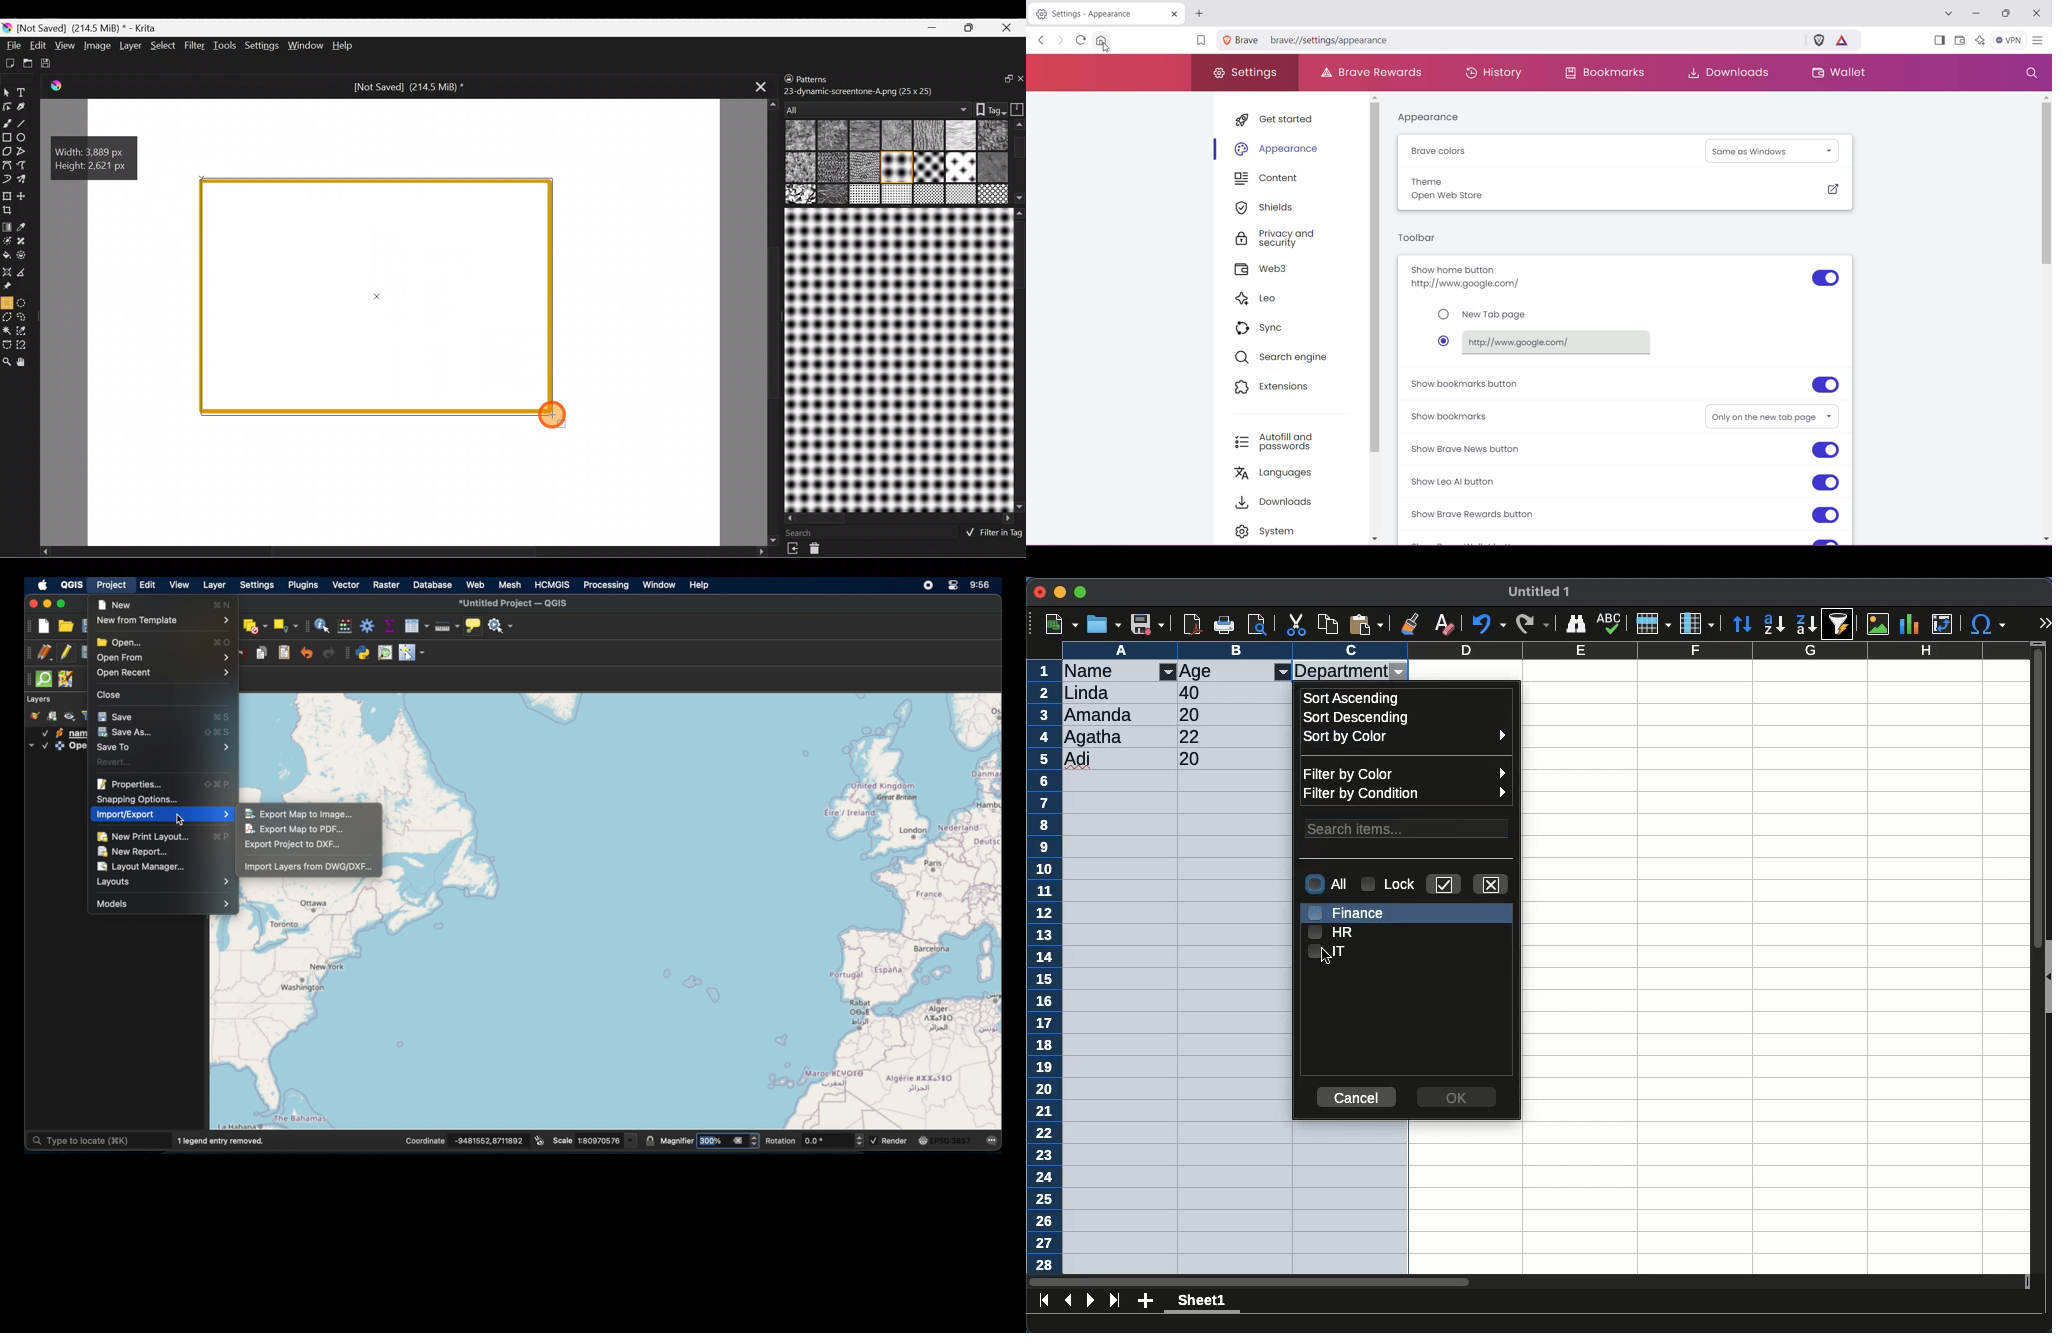  What do you see at coordinates (126, 731) in the screenshot?
I see `save as` at bounding box center [126, 731].